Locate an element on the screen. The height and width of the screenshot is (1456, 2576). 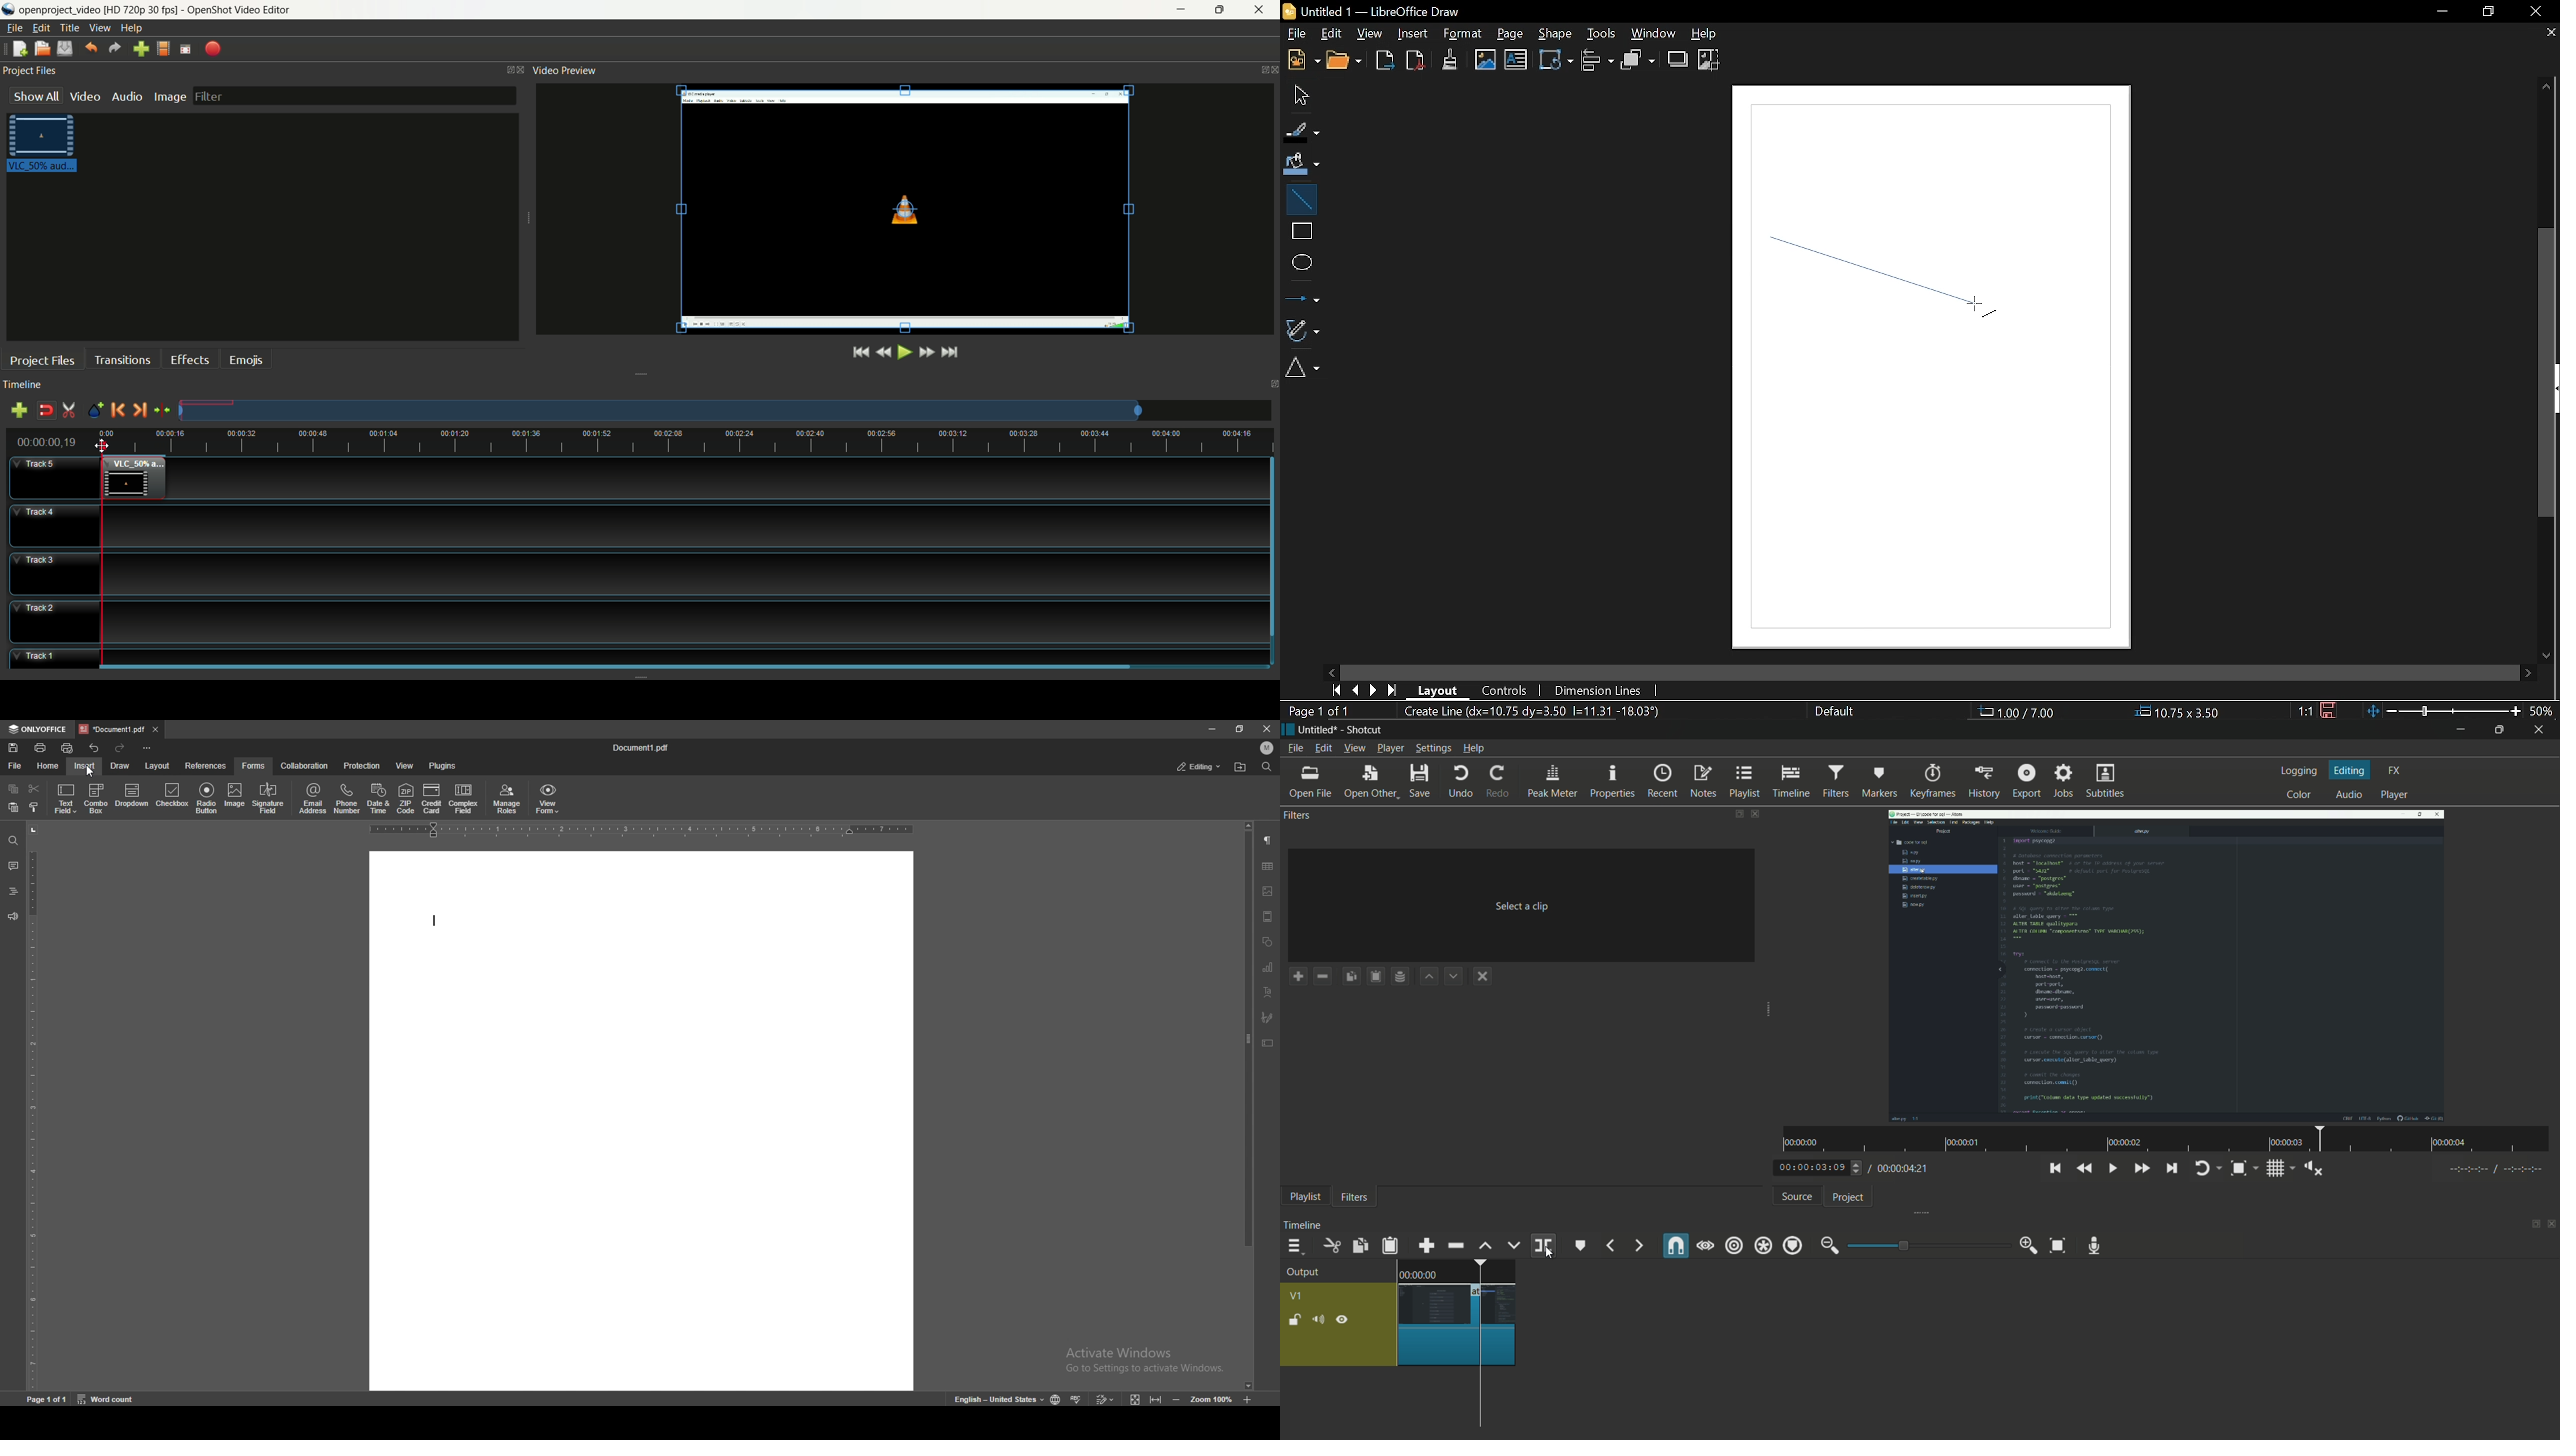
quickly play backward is located at coordinates (2085, 1169).